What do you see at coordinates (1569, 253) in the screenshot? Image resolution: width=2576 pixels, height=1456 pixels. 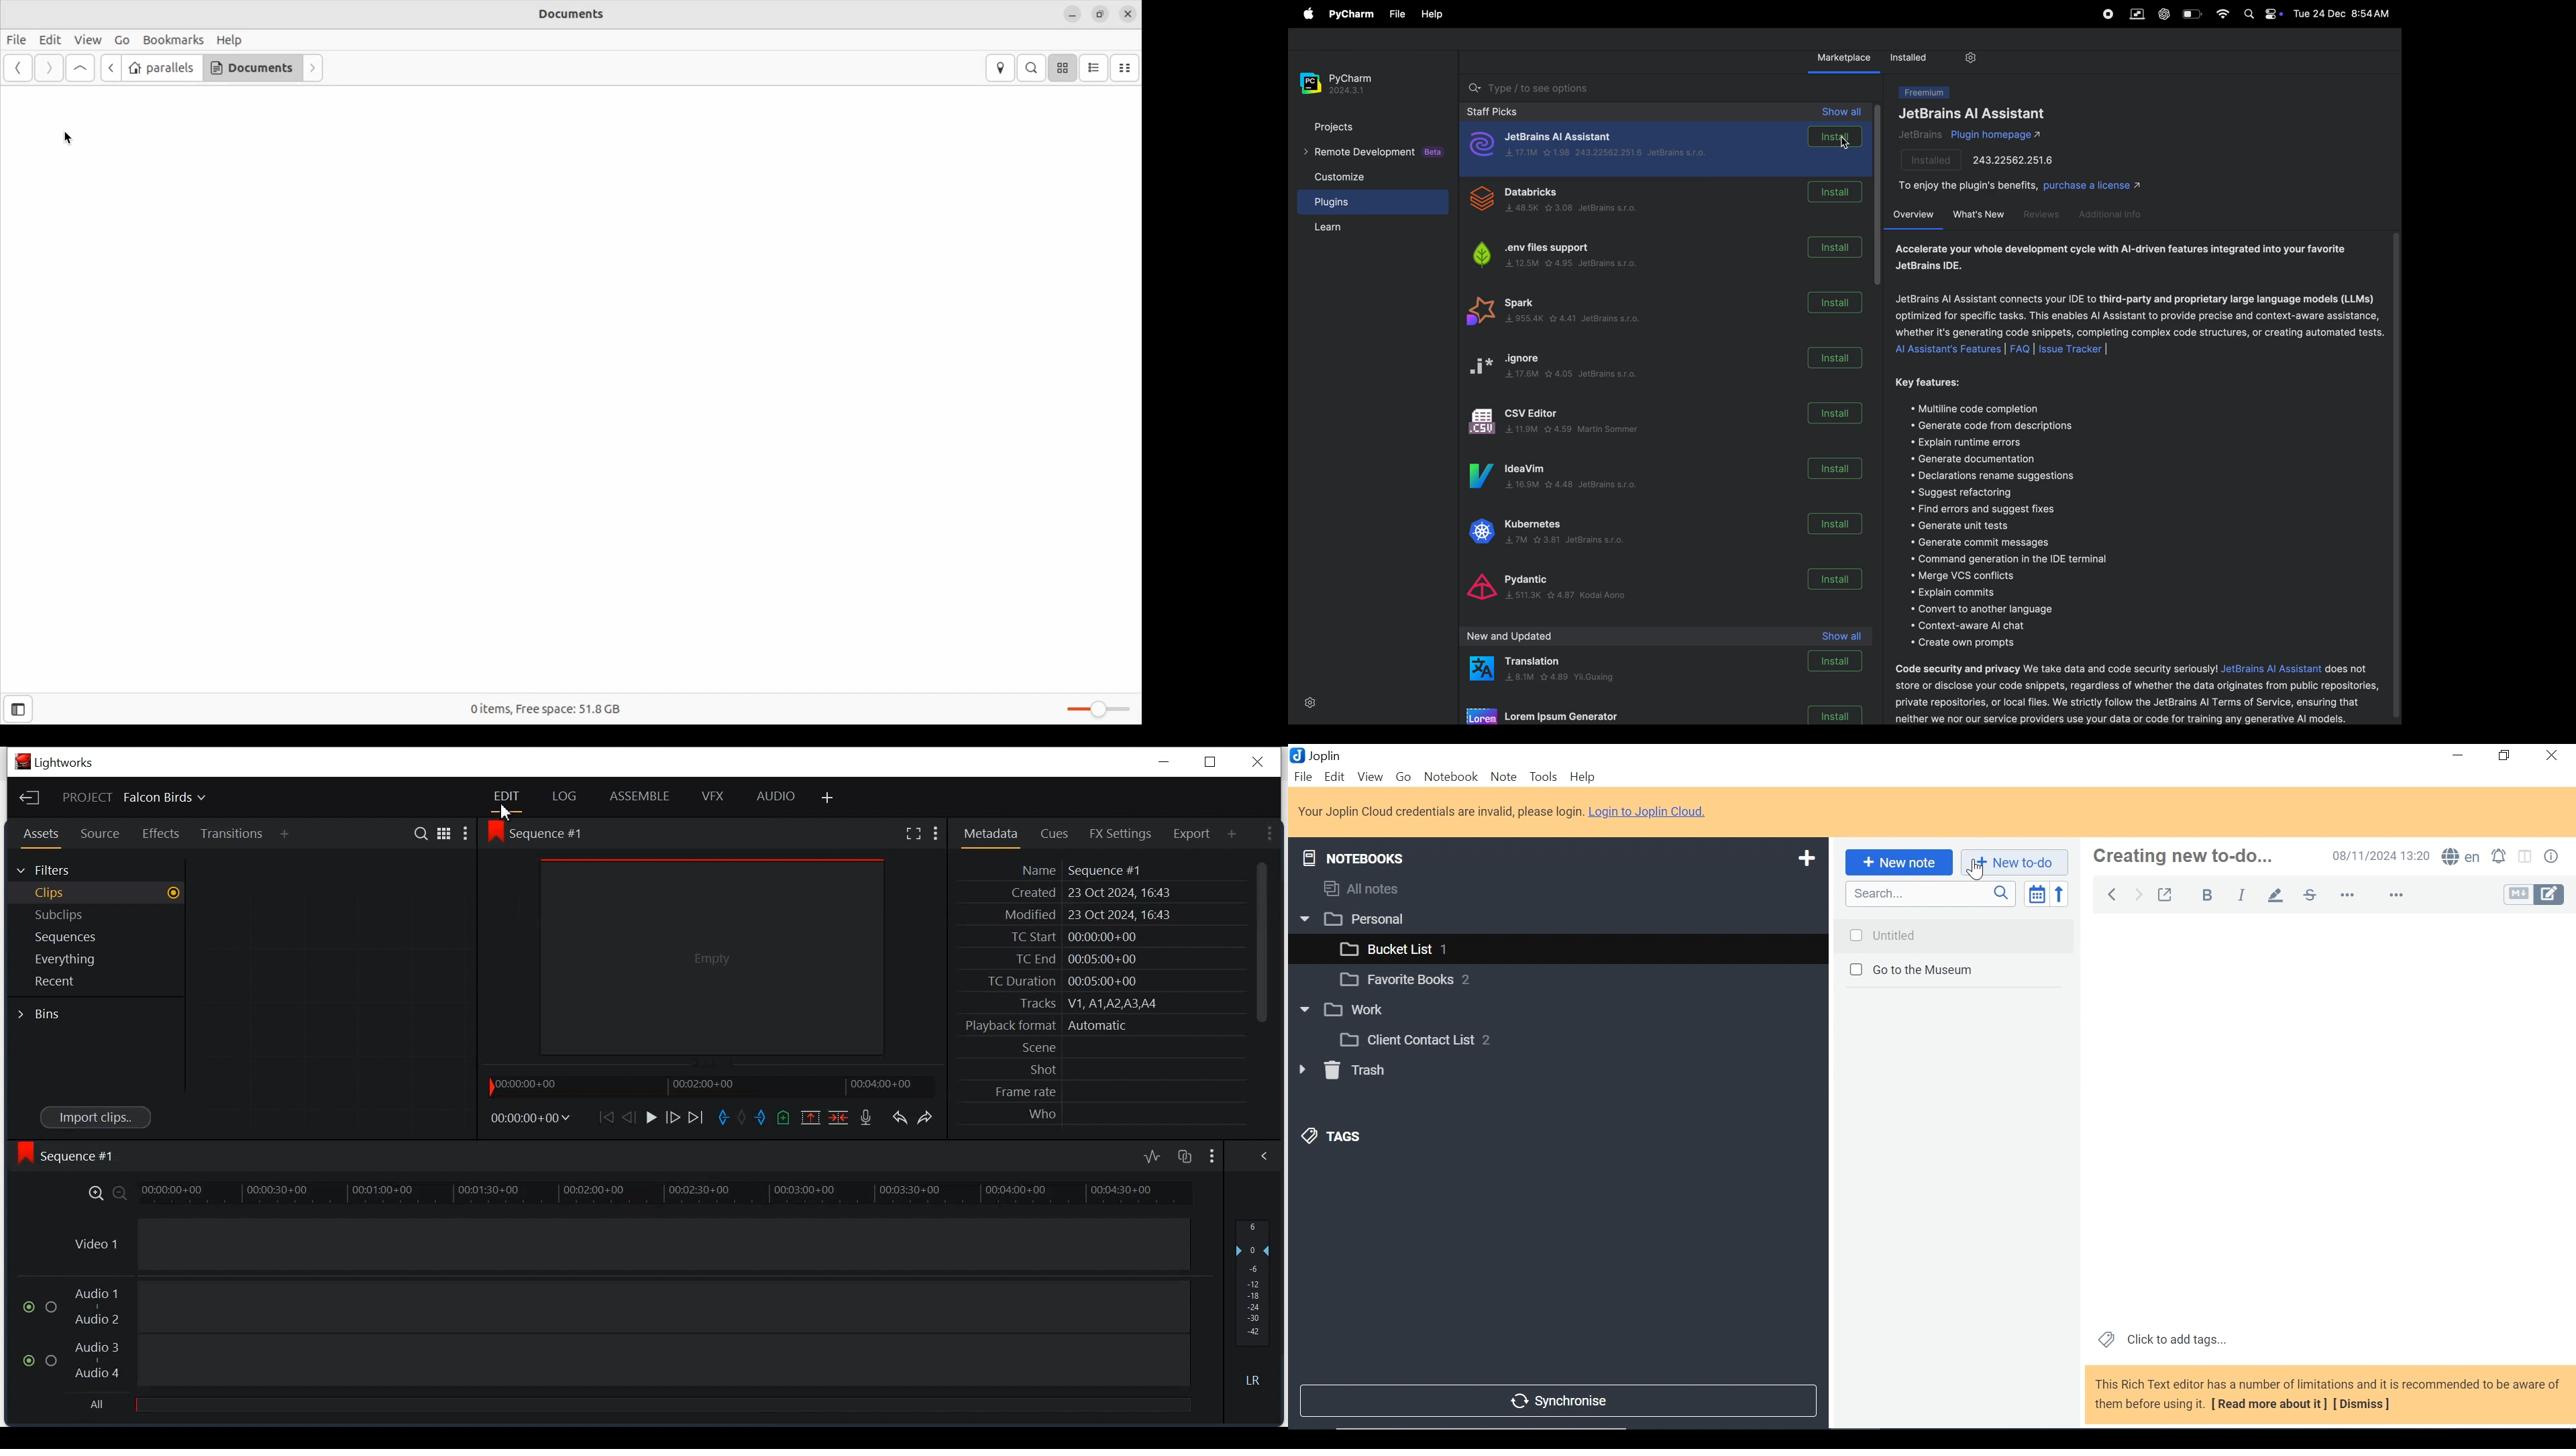 I see `.env files support` at bounding box center [1569, 253].